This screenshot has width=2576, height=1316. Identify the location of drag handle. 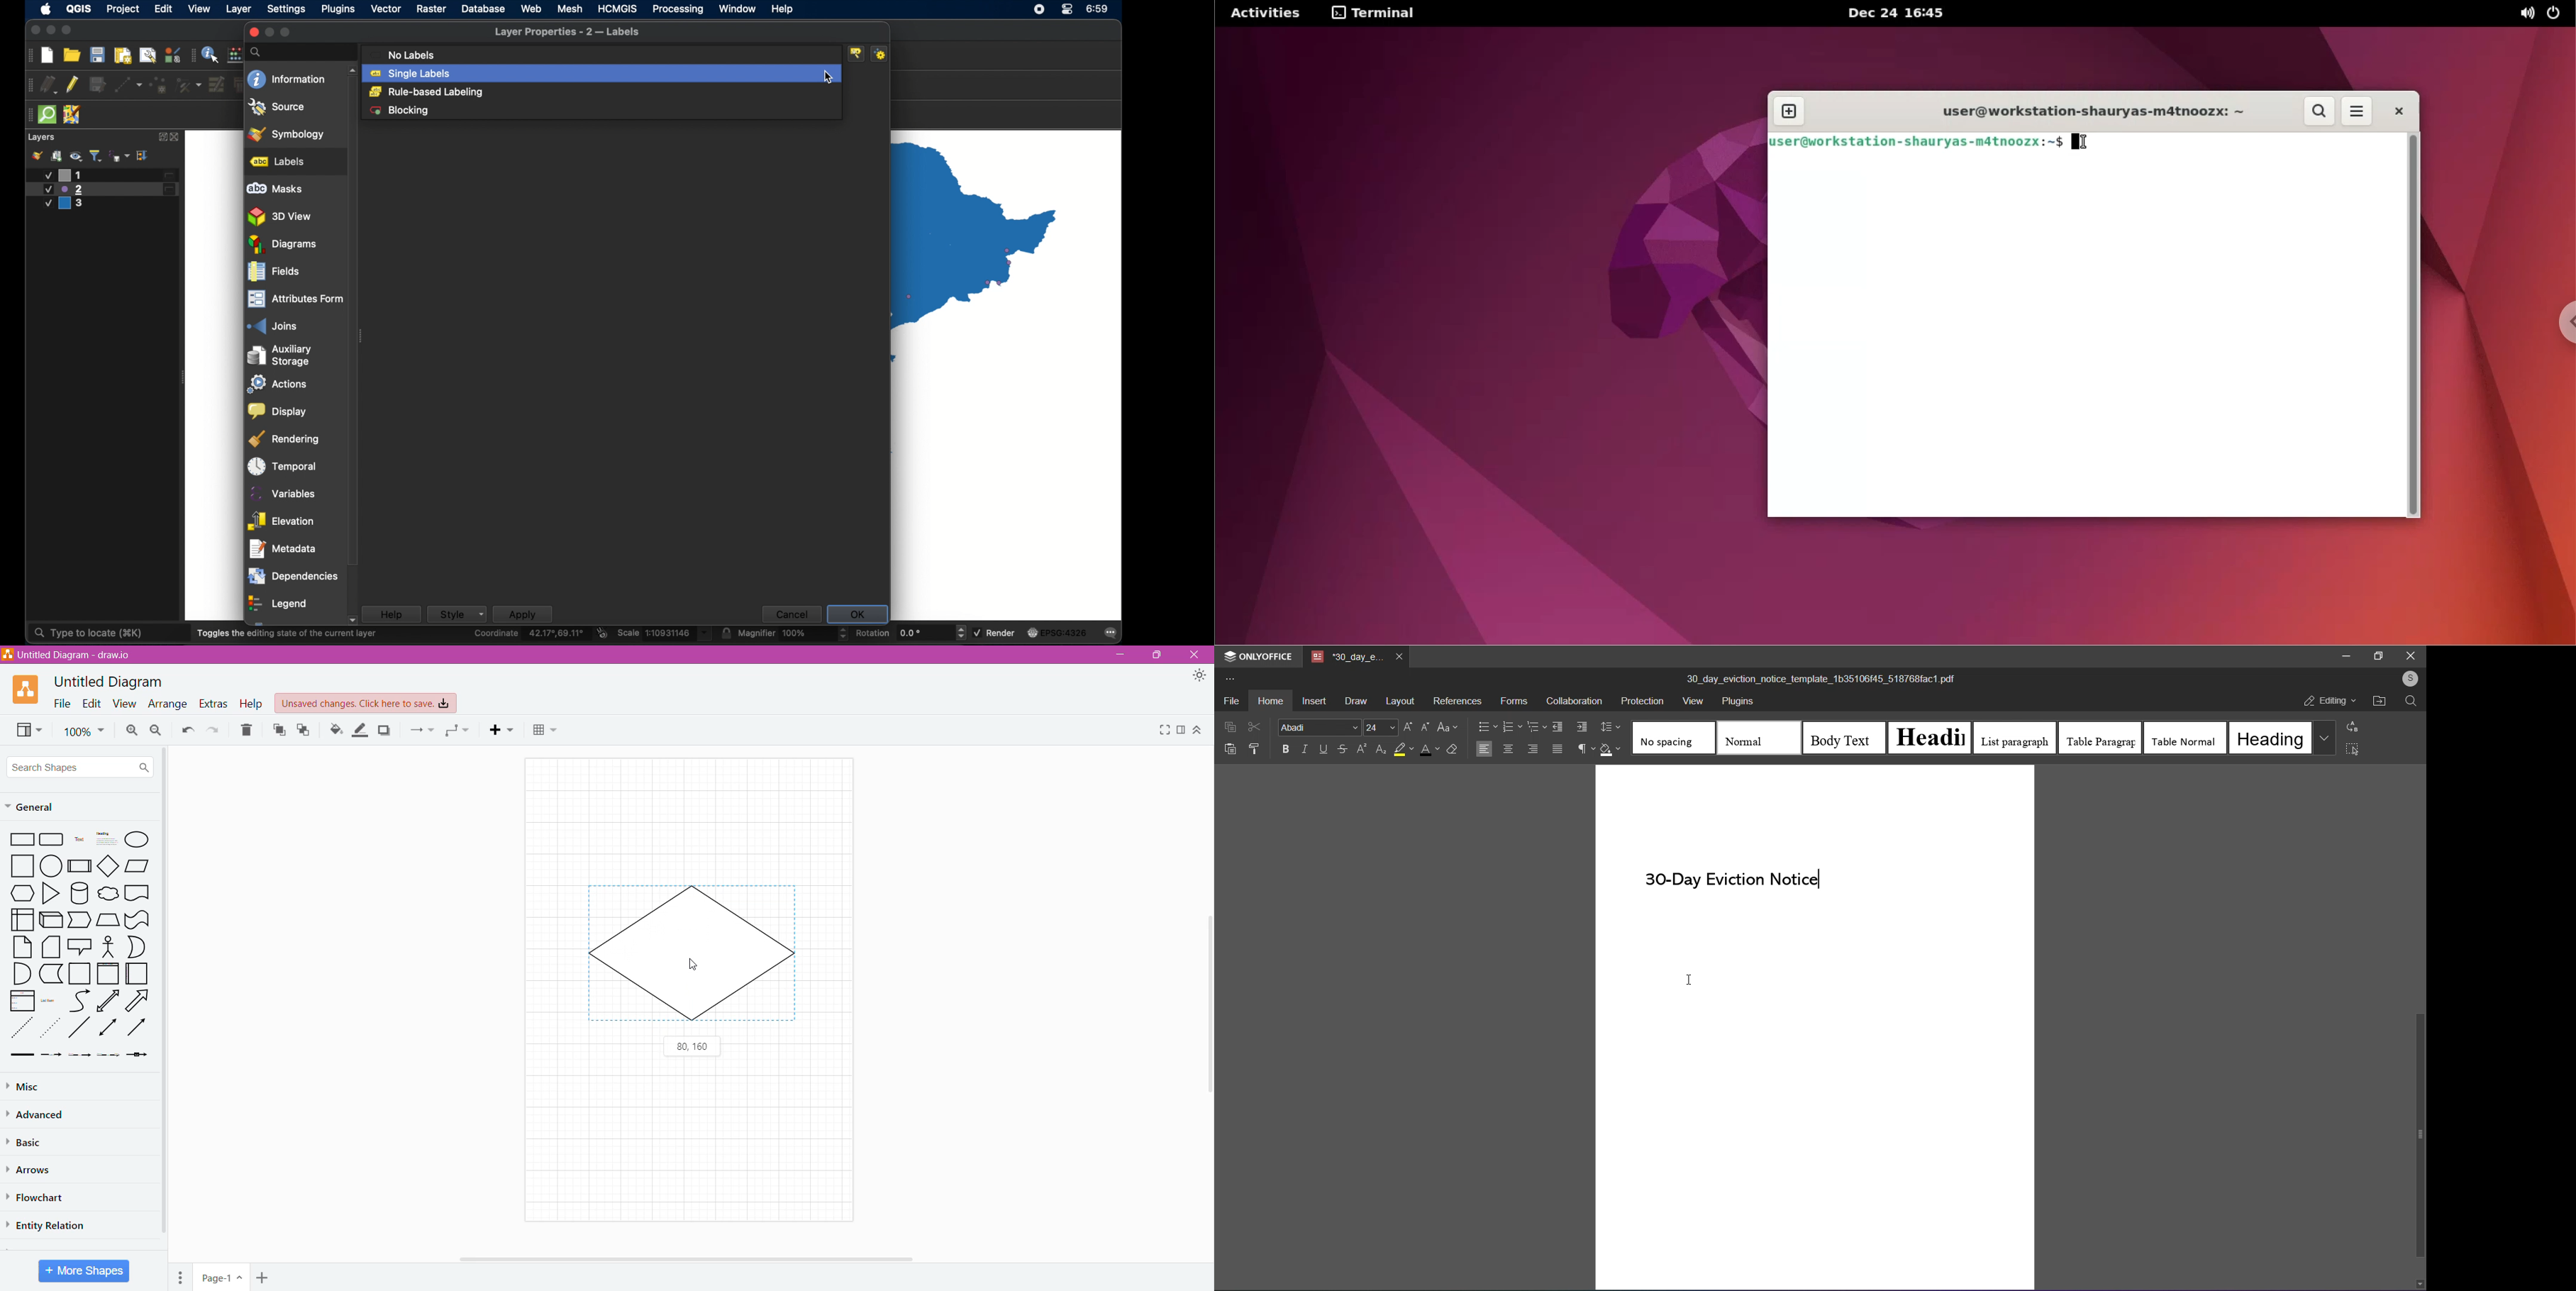
(193, 54).